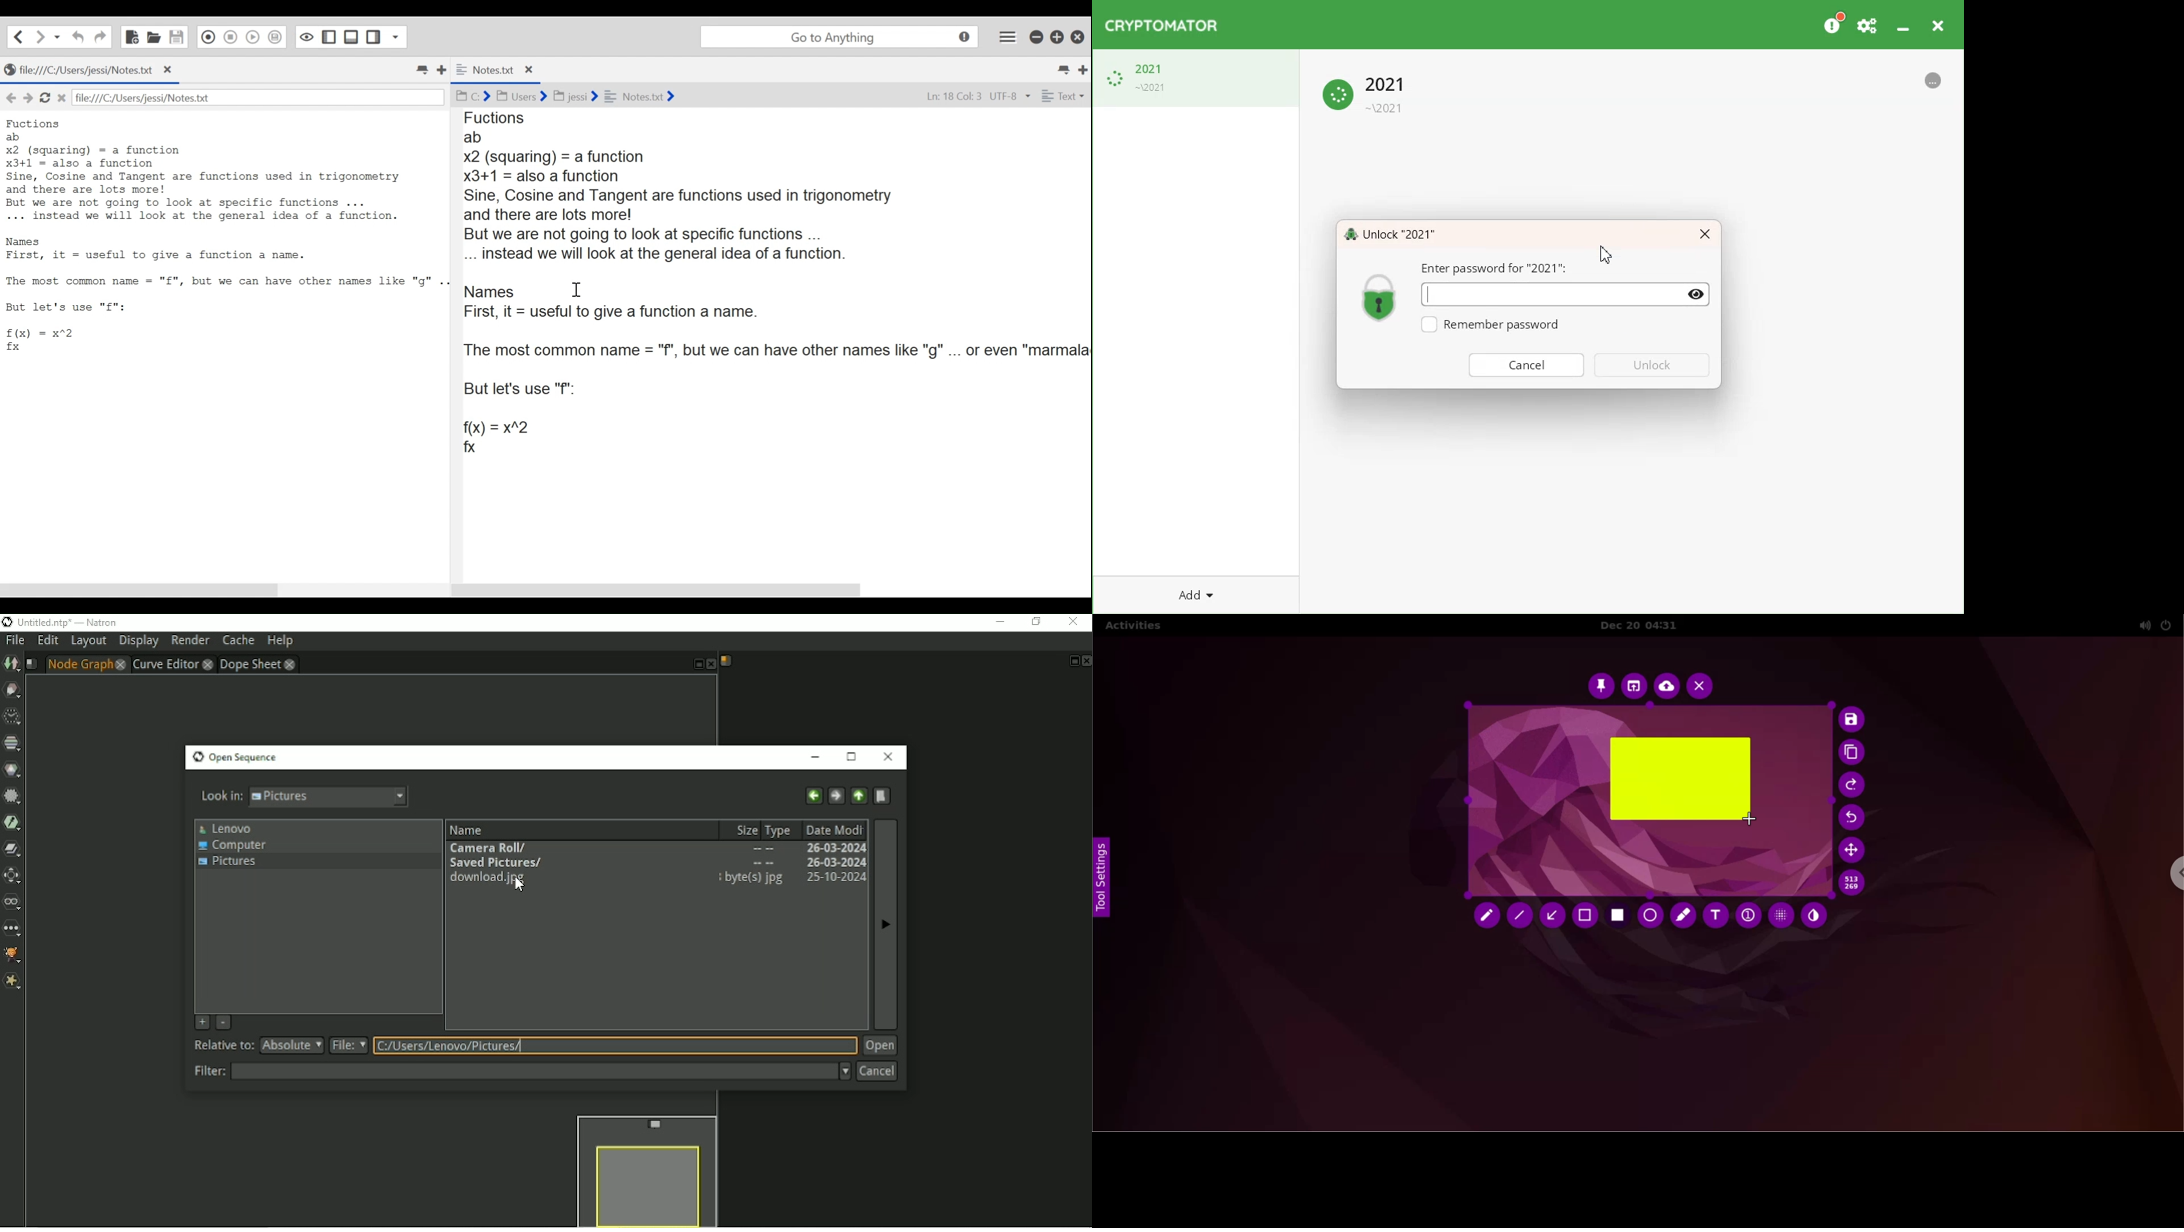  What do you see at coordinates (40, 36) in the screenshot?
I see `Go Forward one location` at bounding box center [40, 36].